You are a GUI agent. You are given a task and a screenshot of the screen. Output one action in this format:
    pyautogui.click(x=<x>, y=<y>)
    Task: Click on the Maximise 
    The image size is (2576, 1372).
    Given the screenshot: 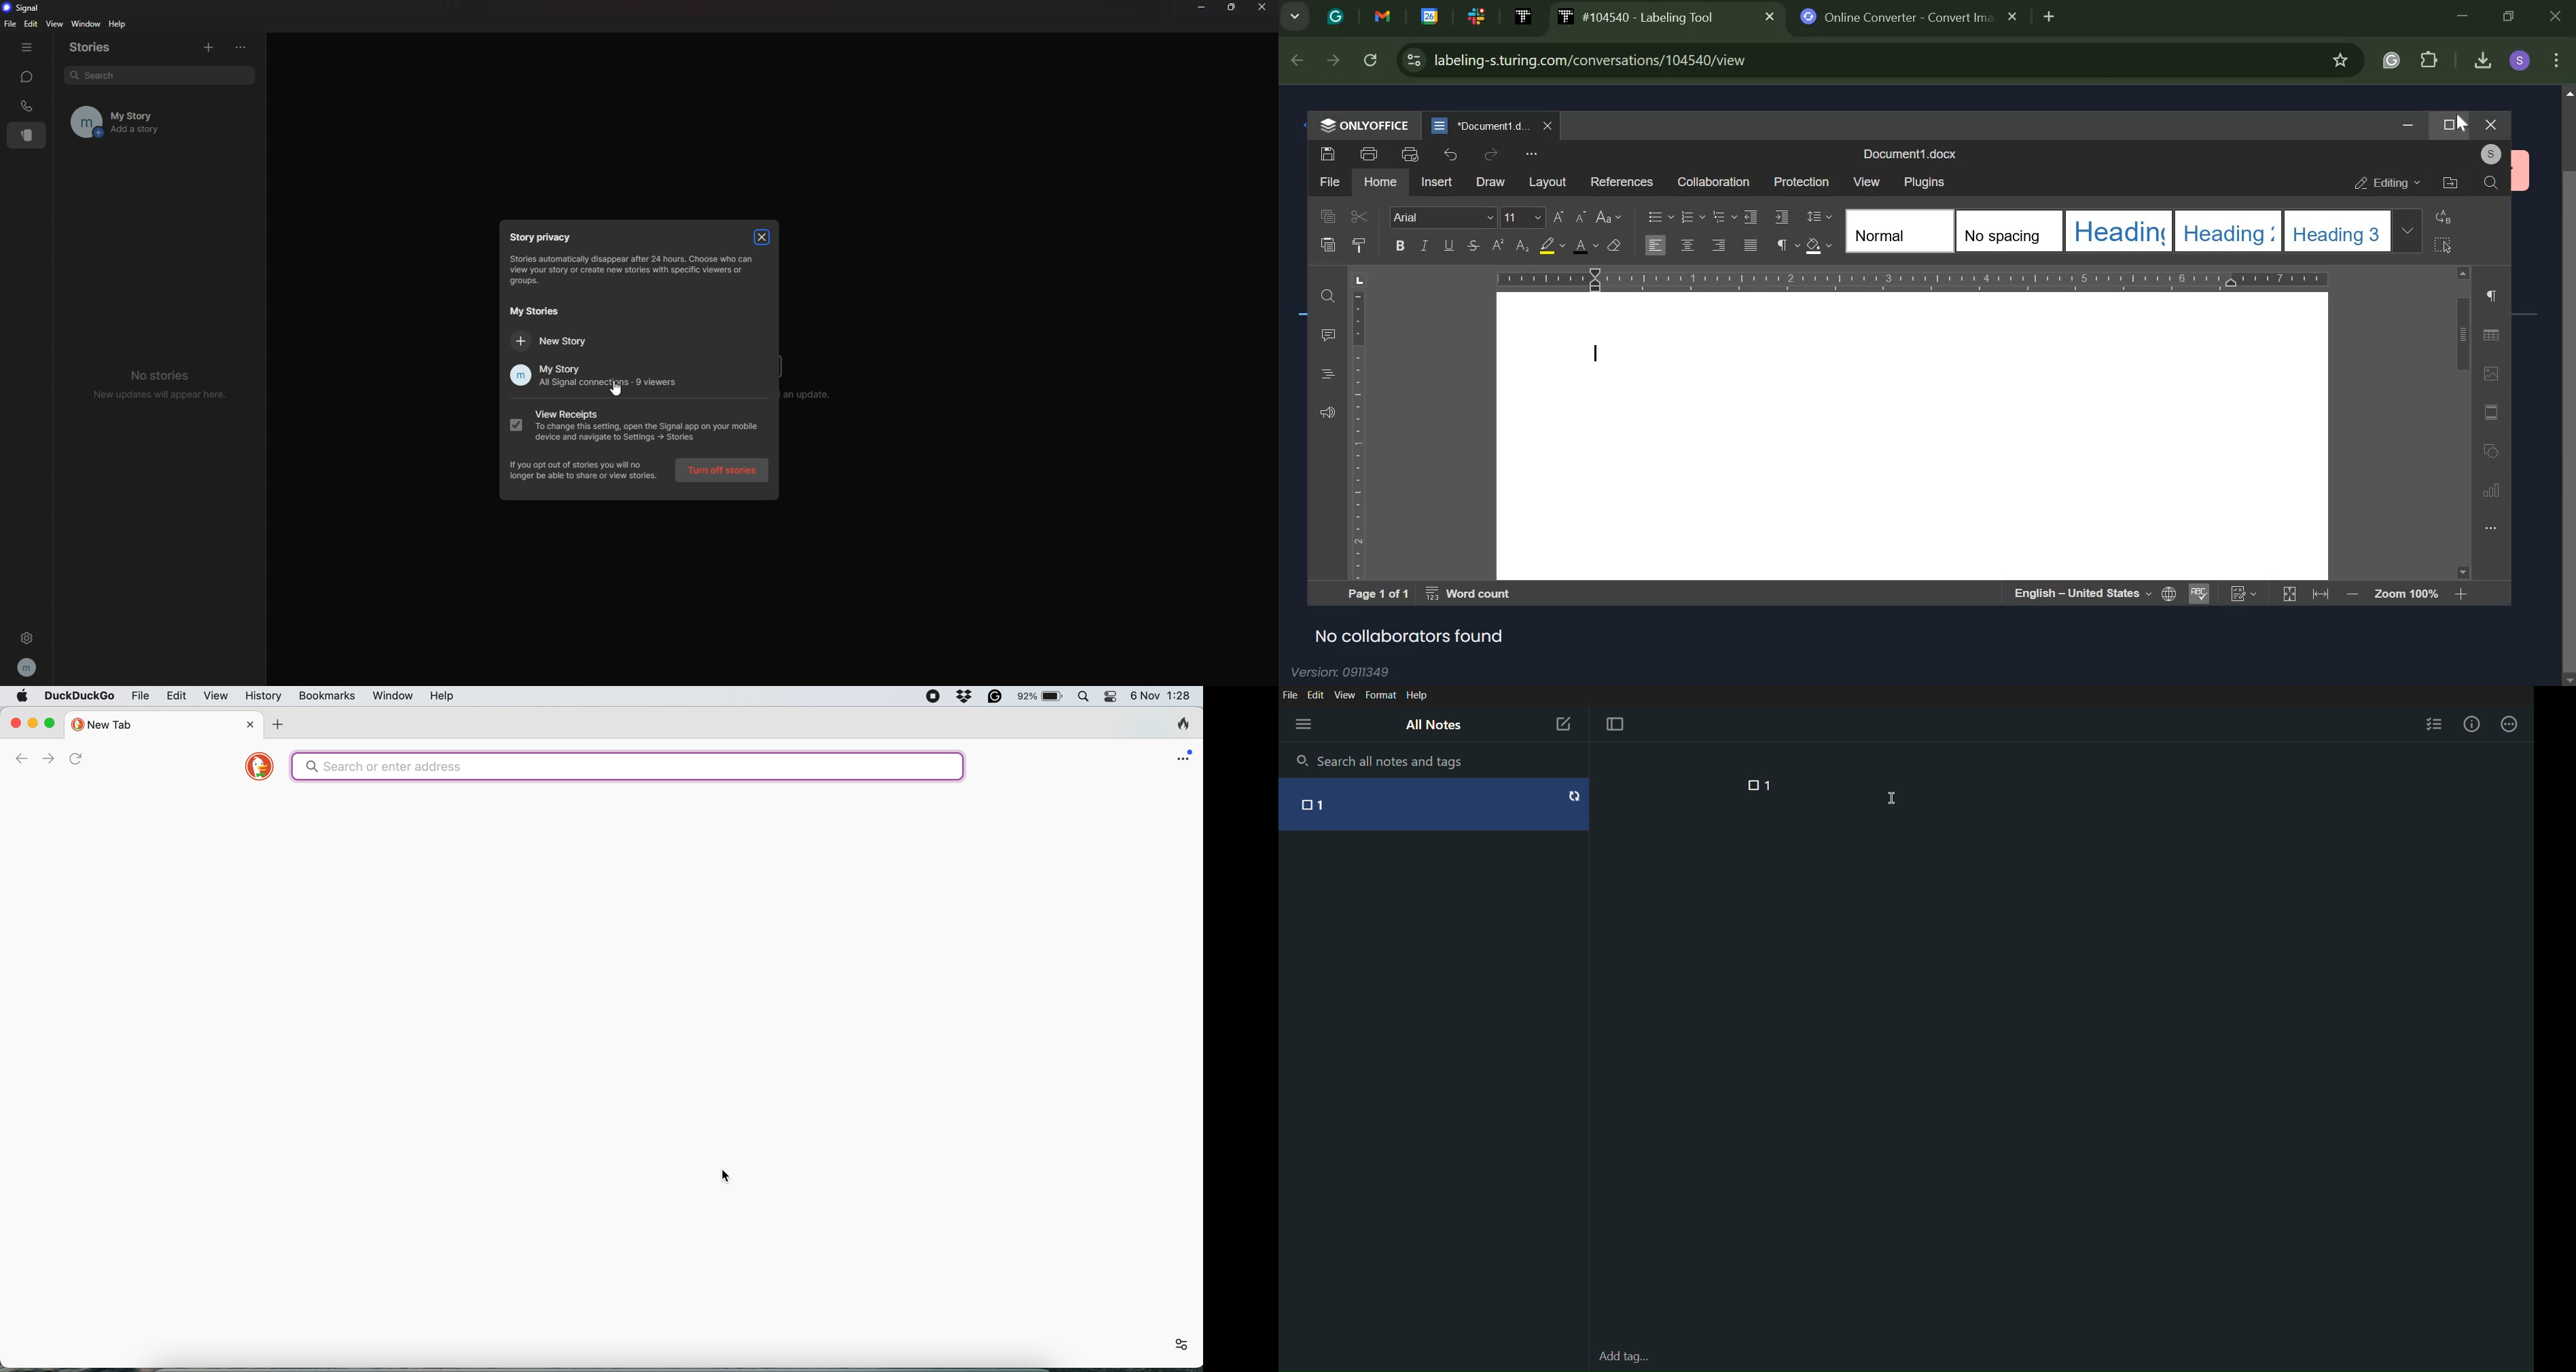 What is the action you would take?
    pyautogui.click(x=2450, y=124)
    